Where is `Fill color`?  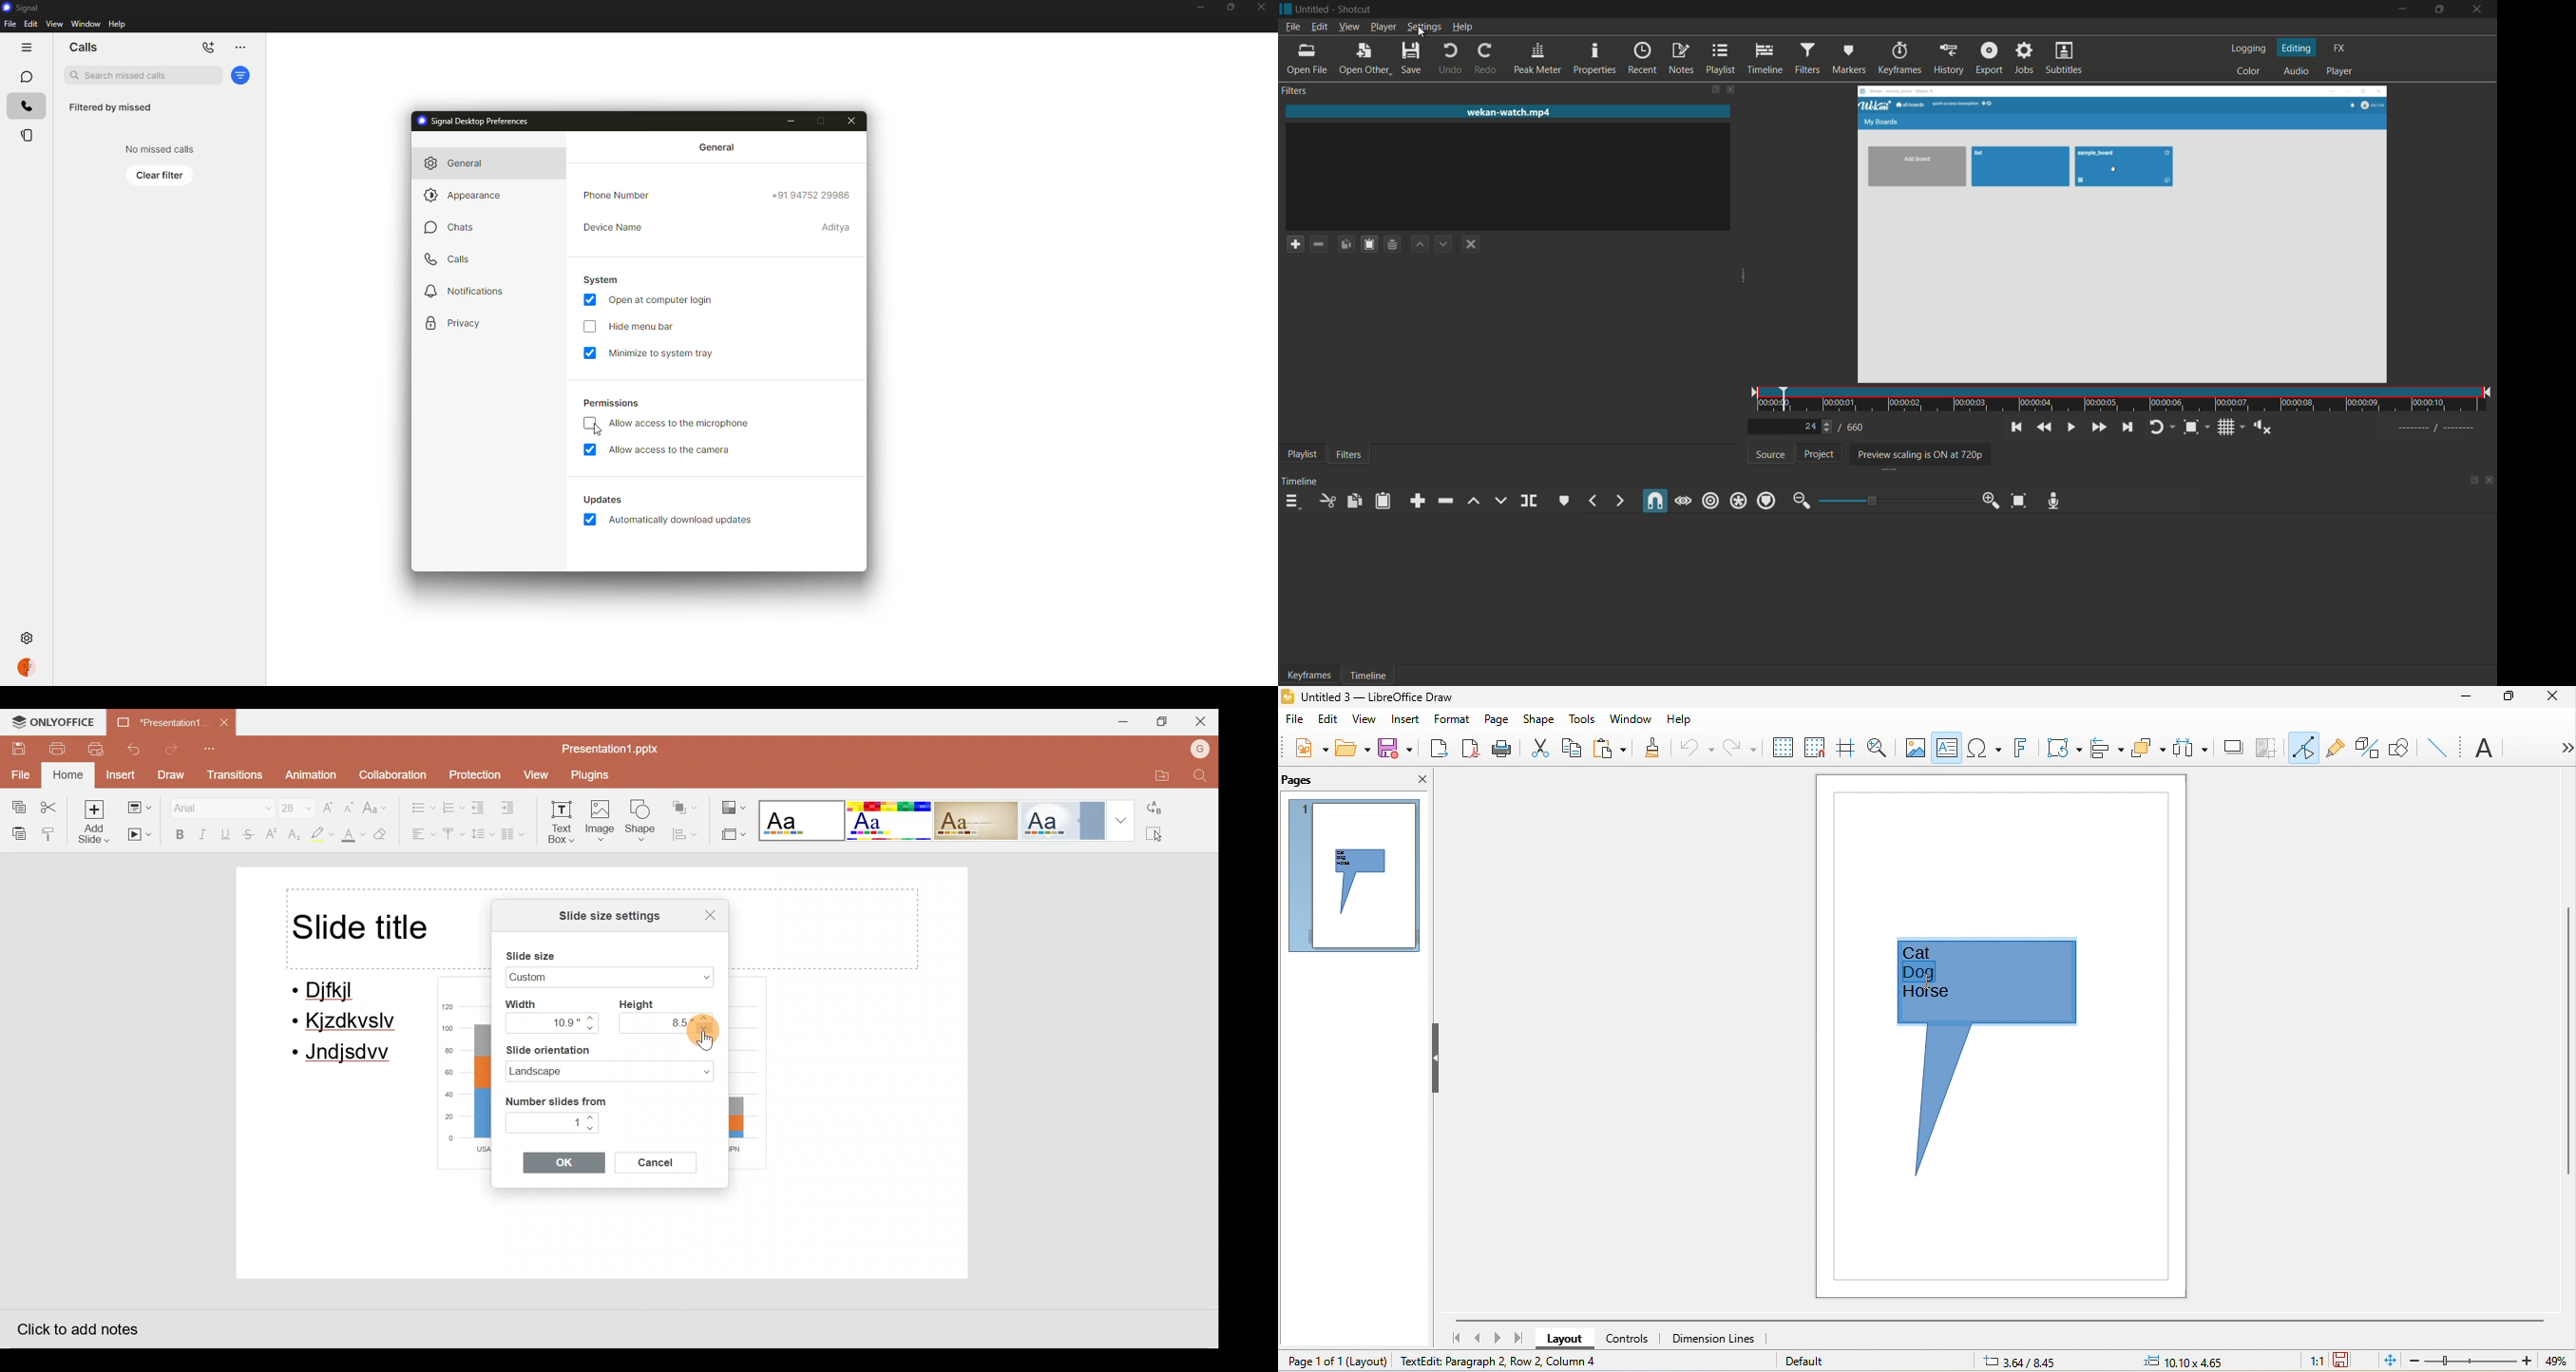 Fill color is located at coordinates (351, 837).